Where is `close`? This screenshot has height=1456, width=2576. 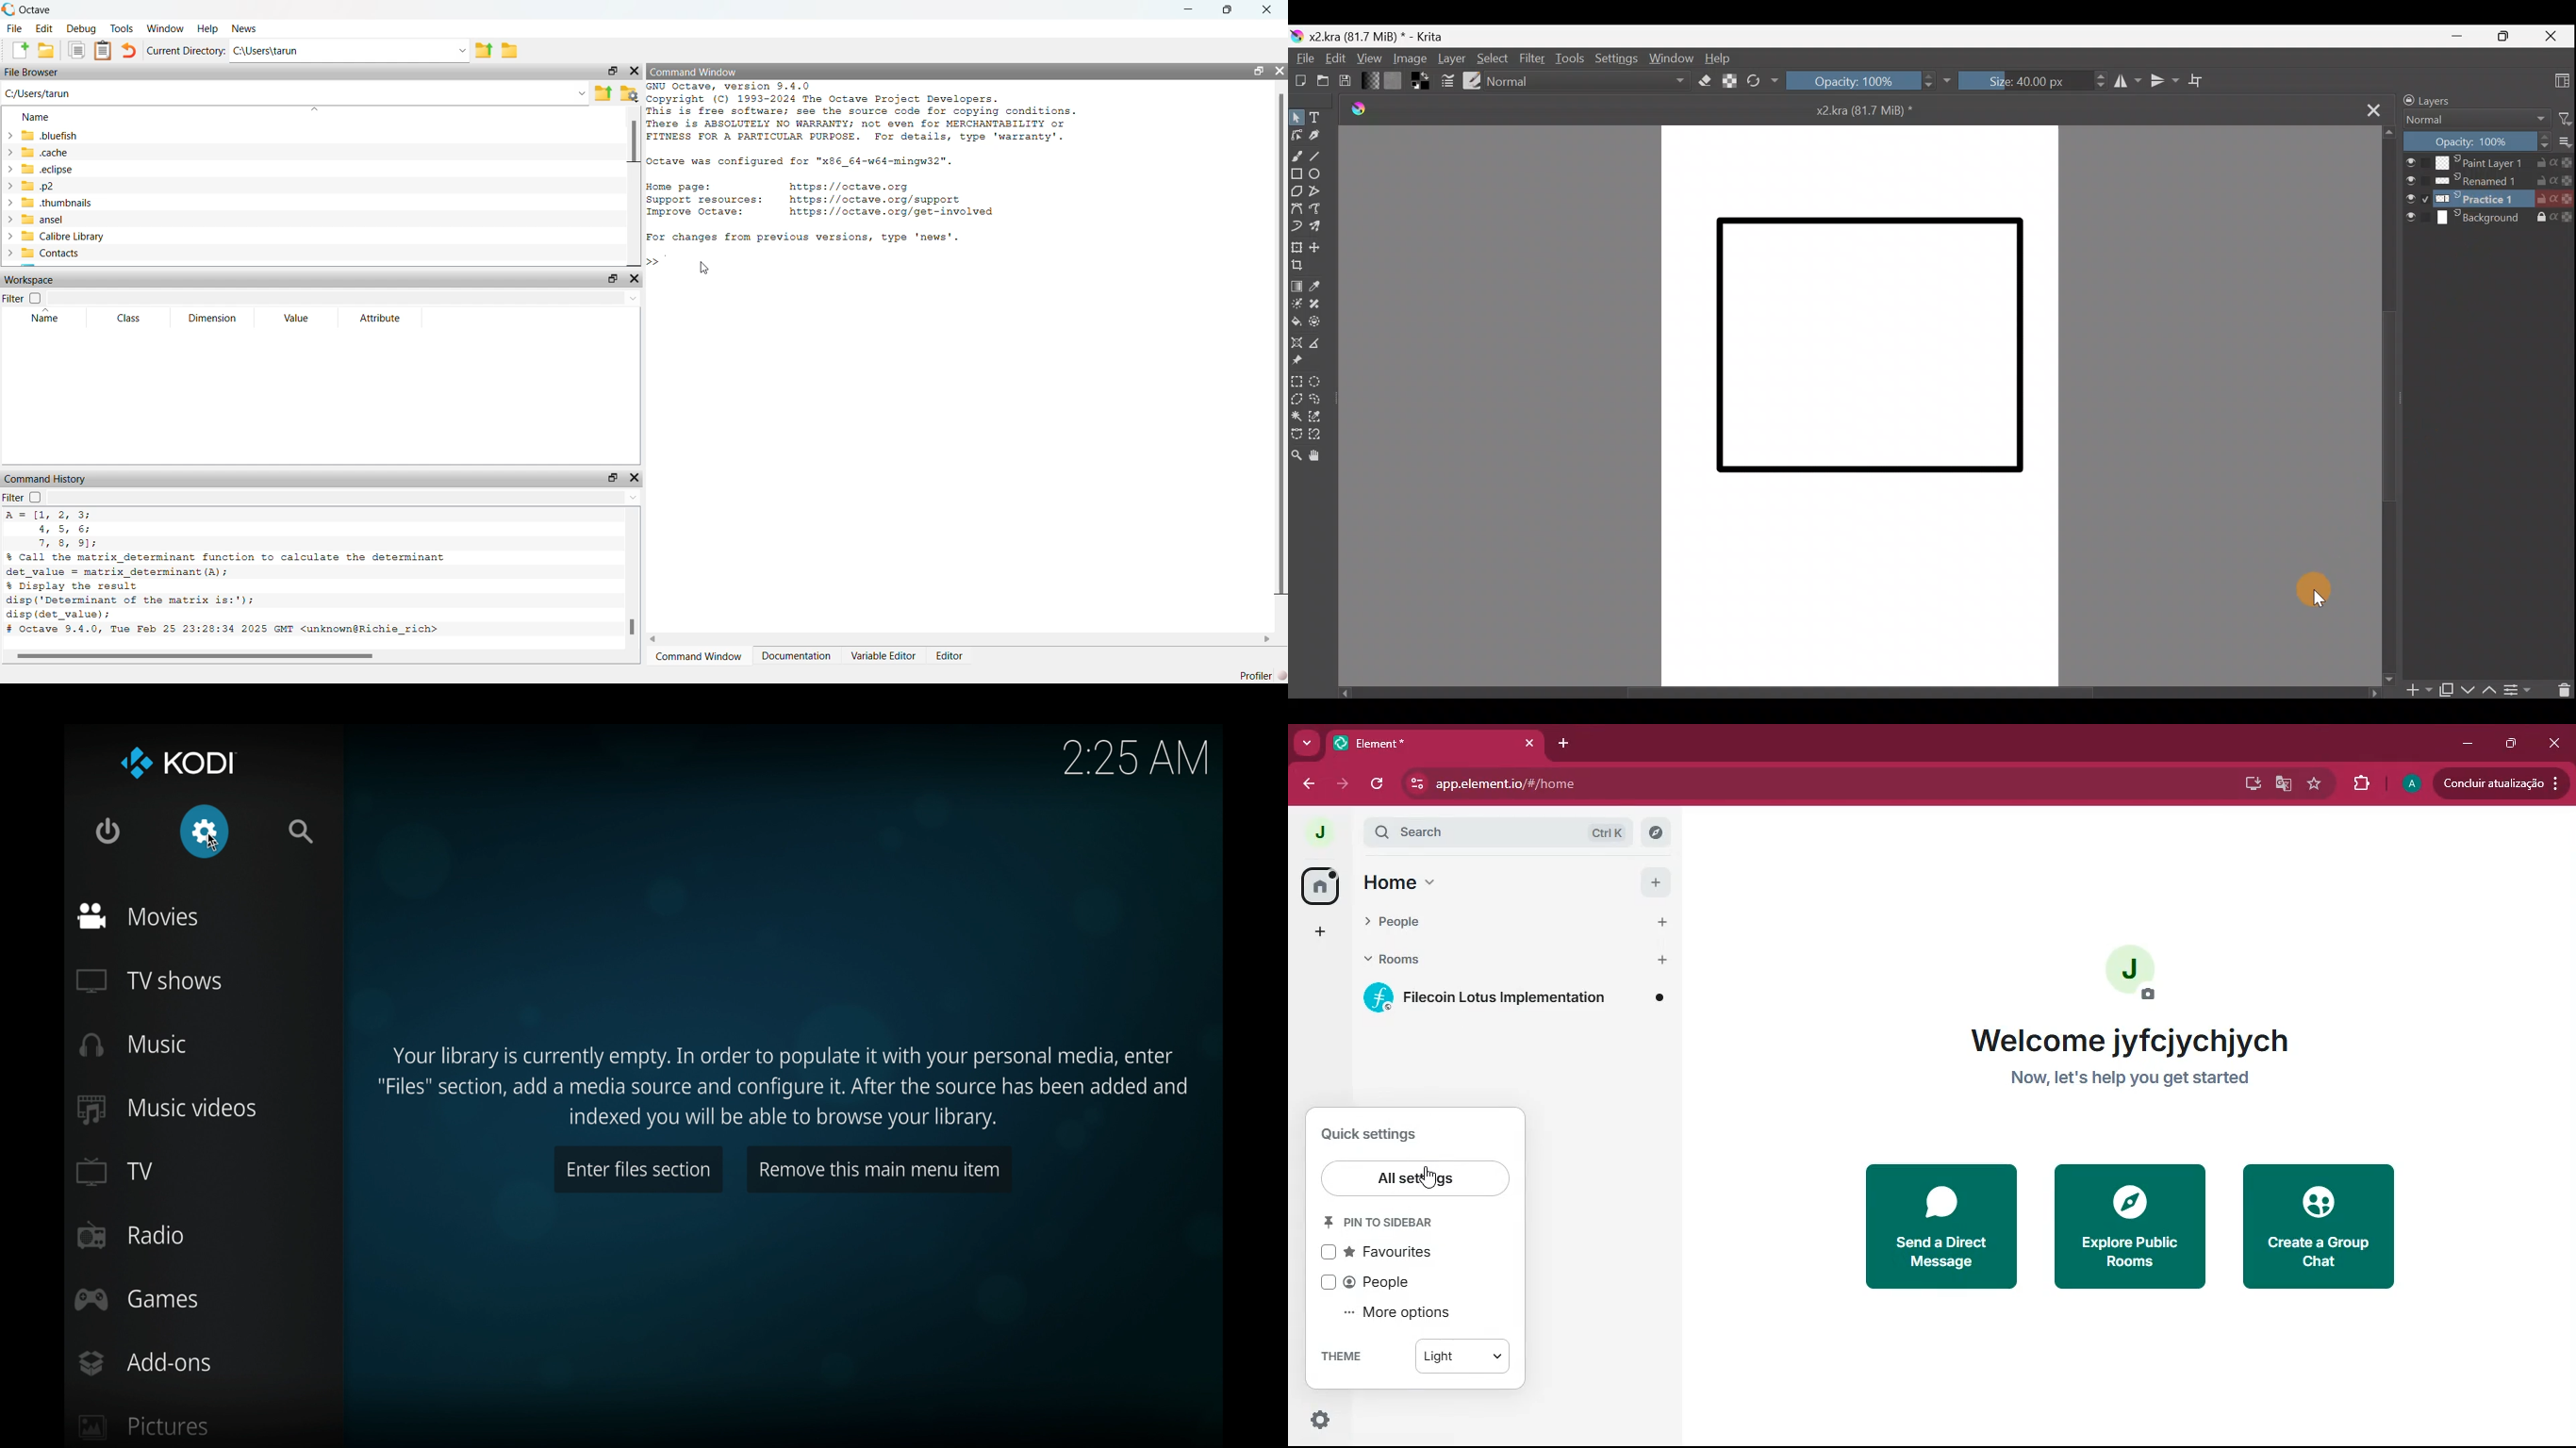 close is located at coordinates (1267, 11).